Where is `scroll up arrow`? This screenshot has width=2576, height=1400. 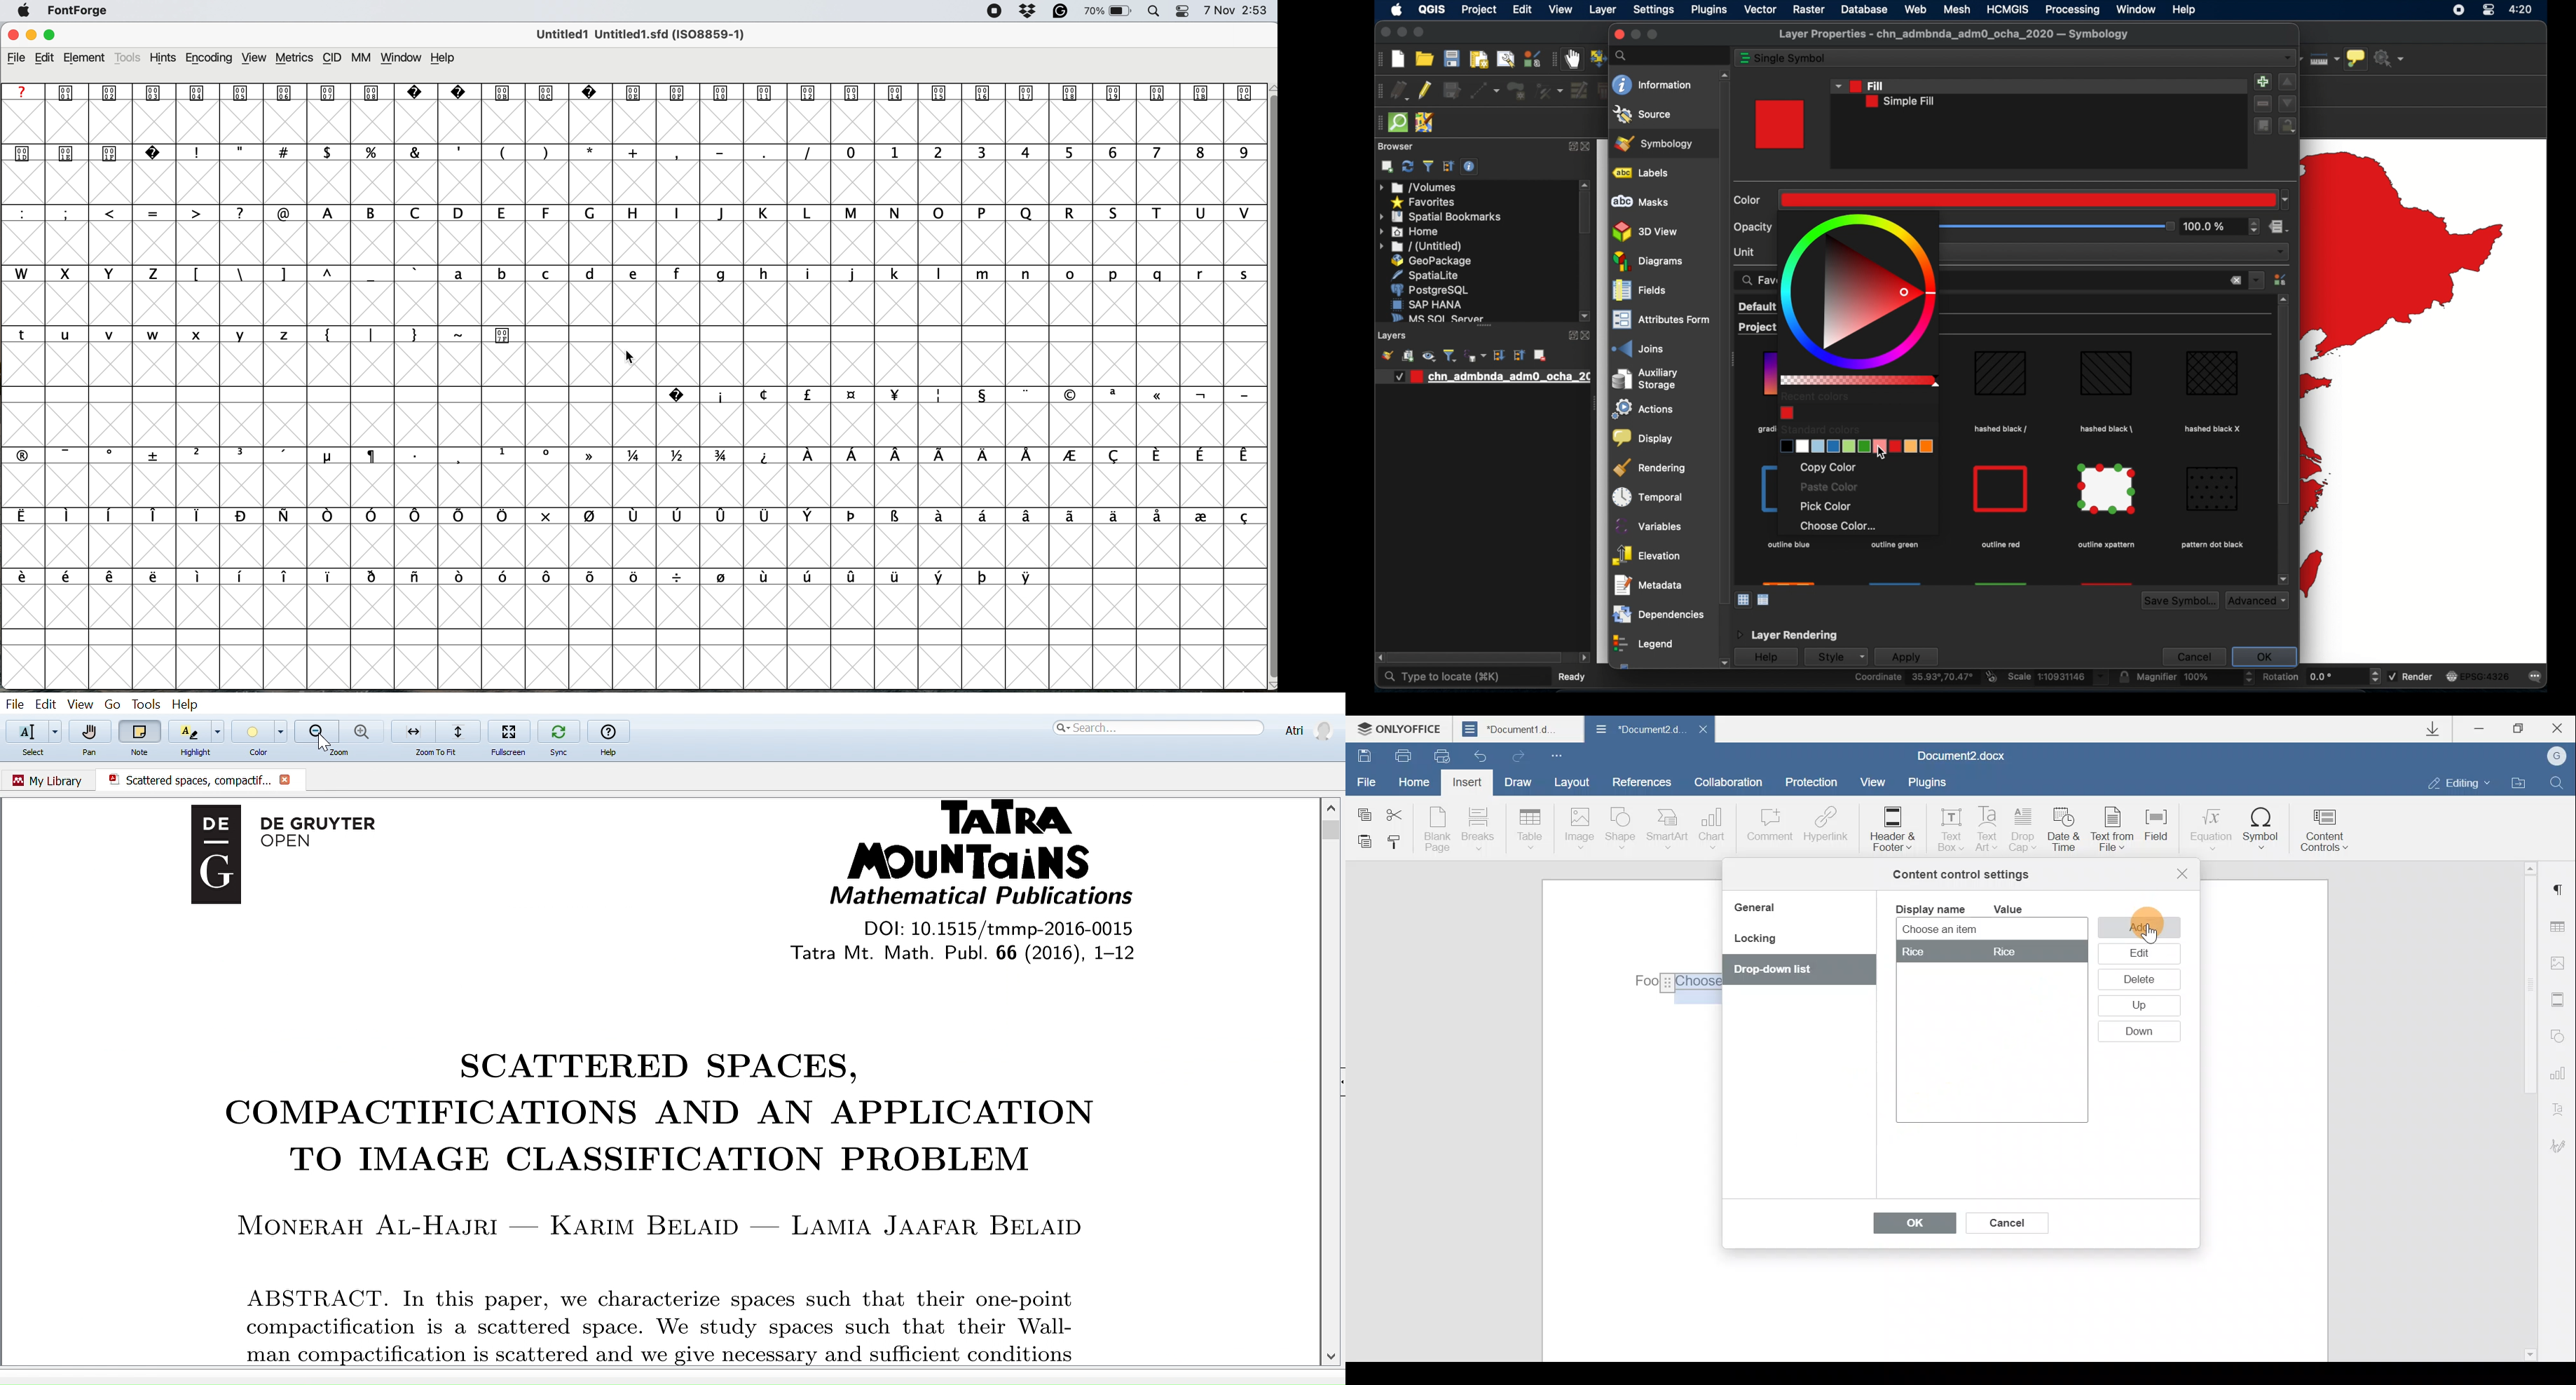
scroll up arrow is located at coordinates (2284, 298).